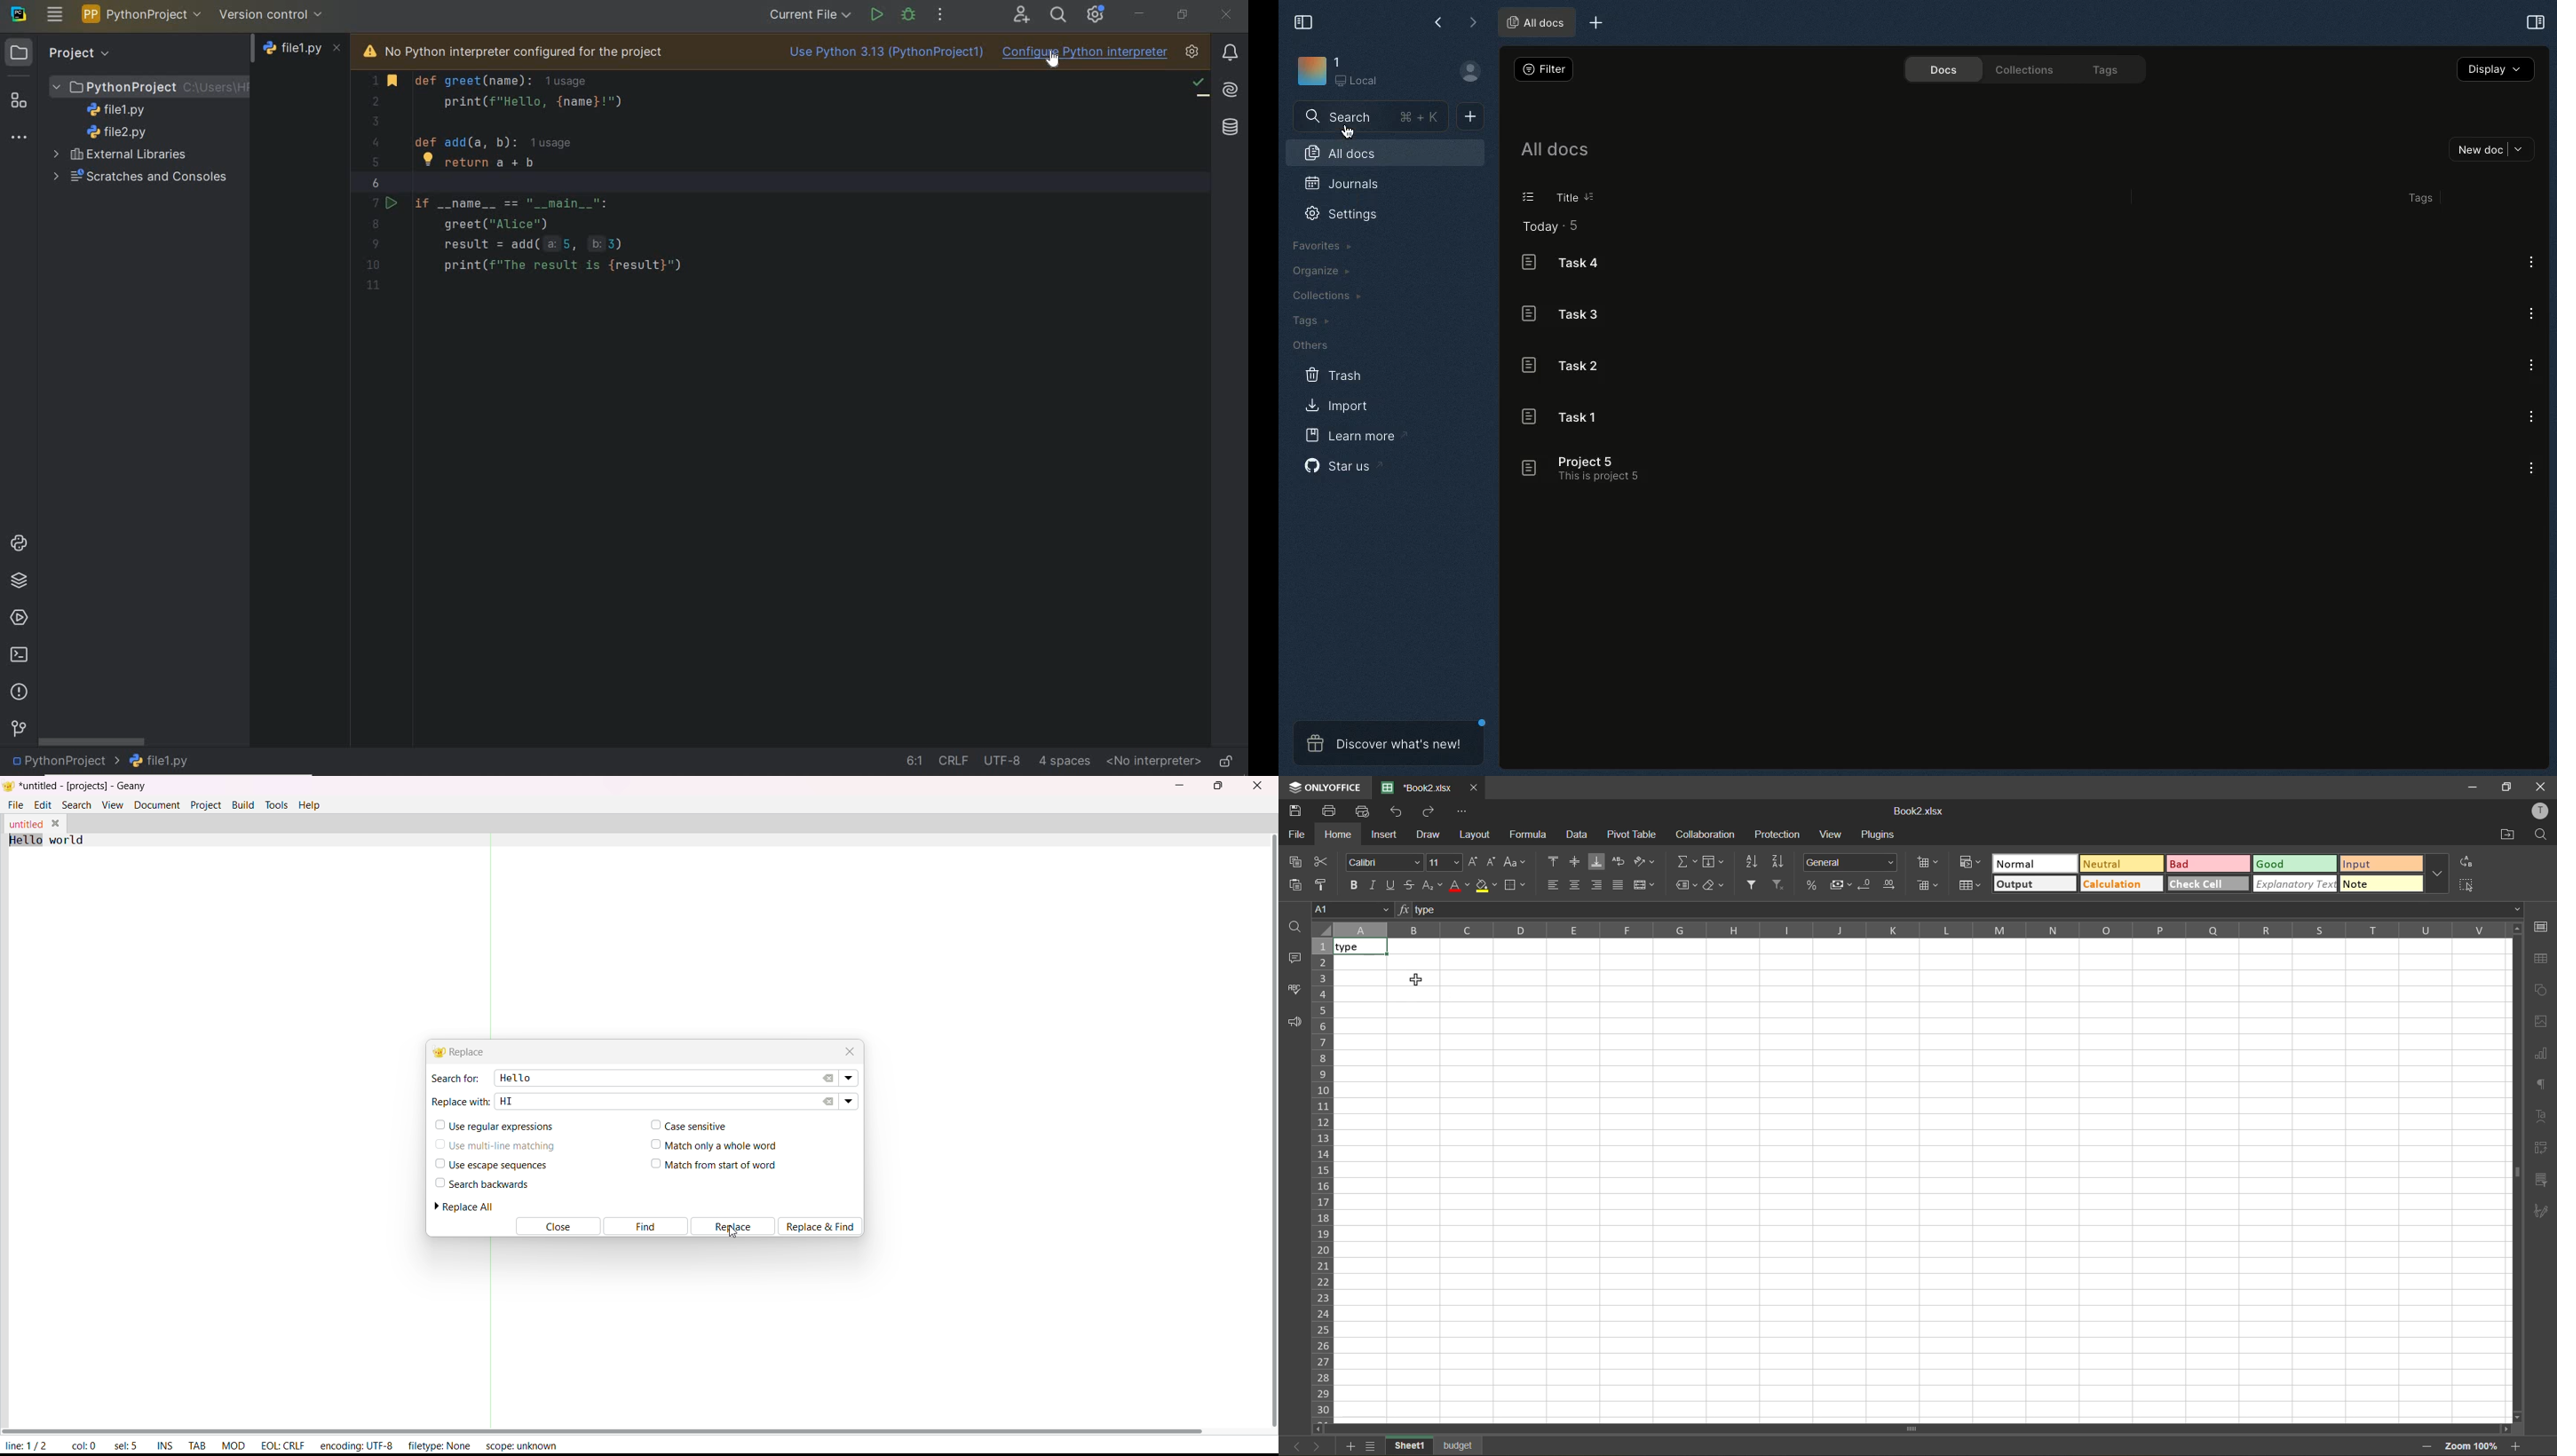 Image resolution: width=2576 pixels, height=1456 pixels. I want to click on cell input, so click(1920, 1191).